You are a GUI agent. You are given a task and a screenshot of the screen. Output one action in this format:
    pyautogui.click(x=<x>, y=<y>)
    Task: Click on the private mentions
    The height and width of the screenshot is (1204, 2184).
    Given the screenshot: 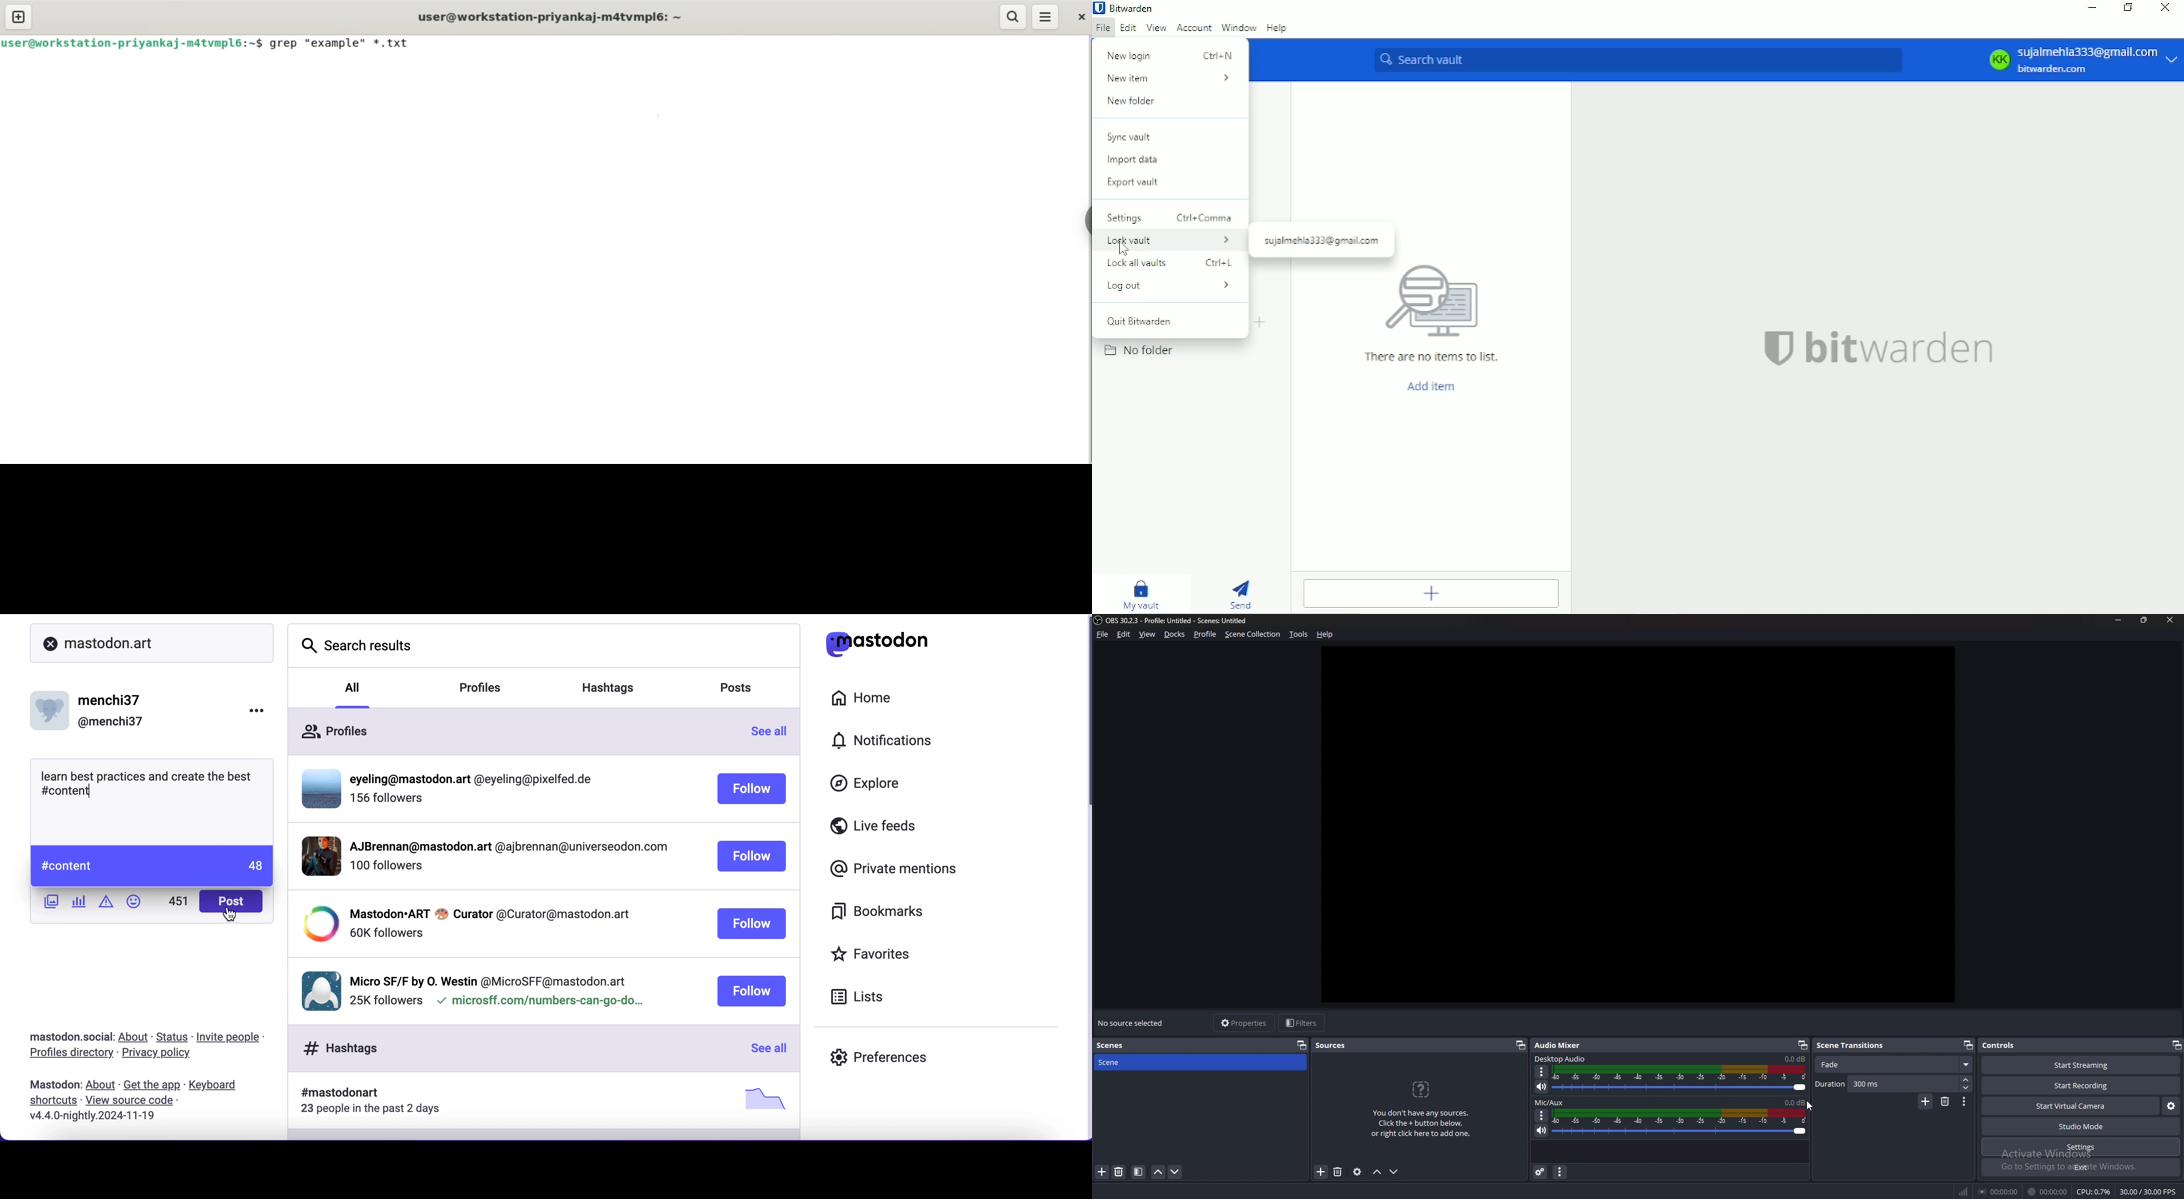 What is the action you would take?
    pyautogui.click(x=890, y=870)
    